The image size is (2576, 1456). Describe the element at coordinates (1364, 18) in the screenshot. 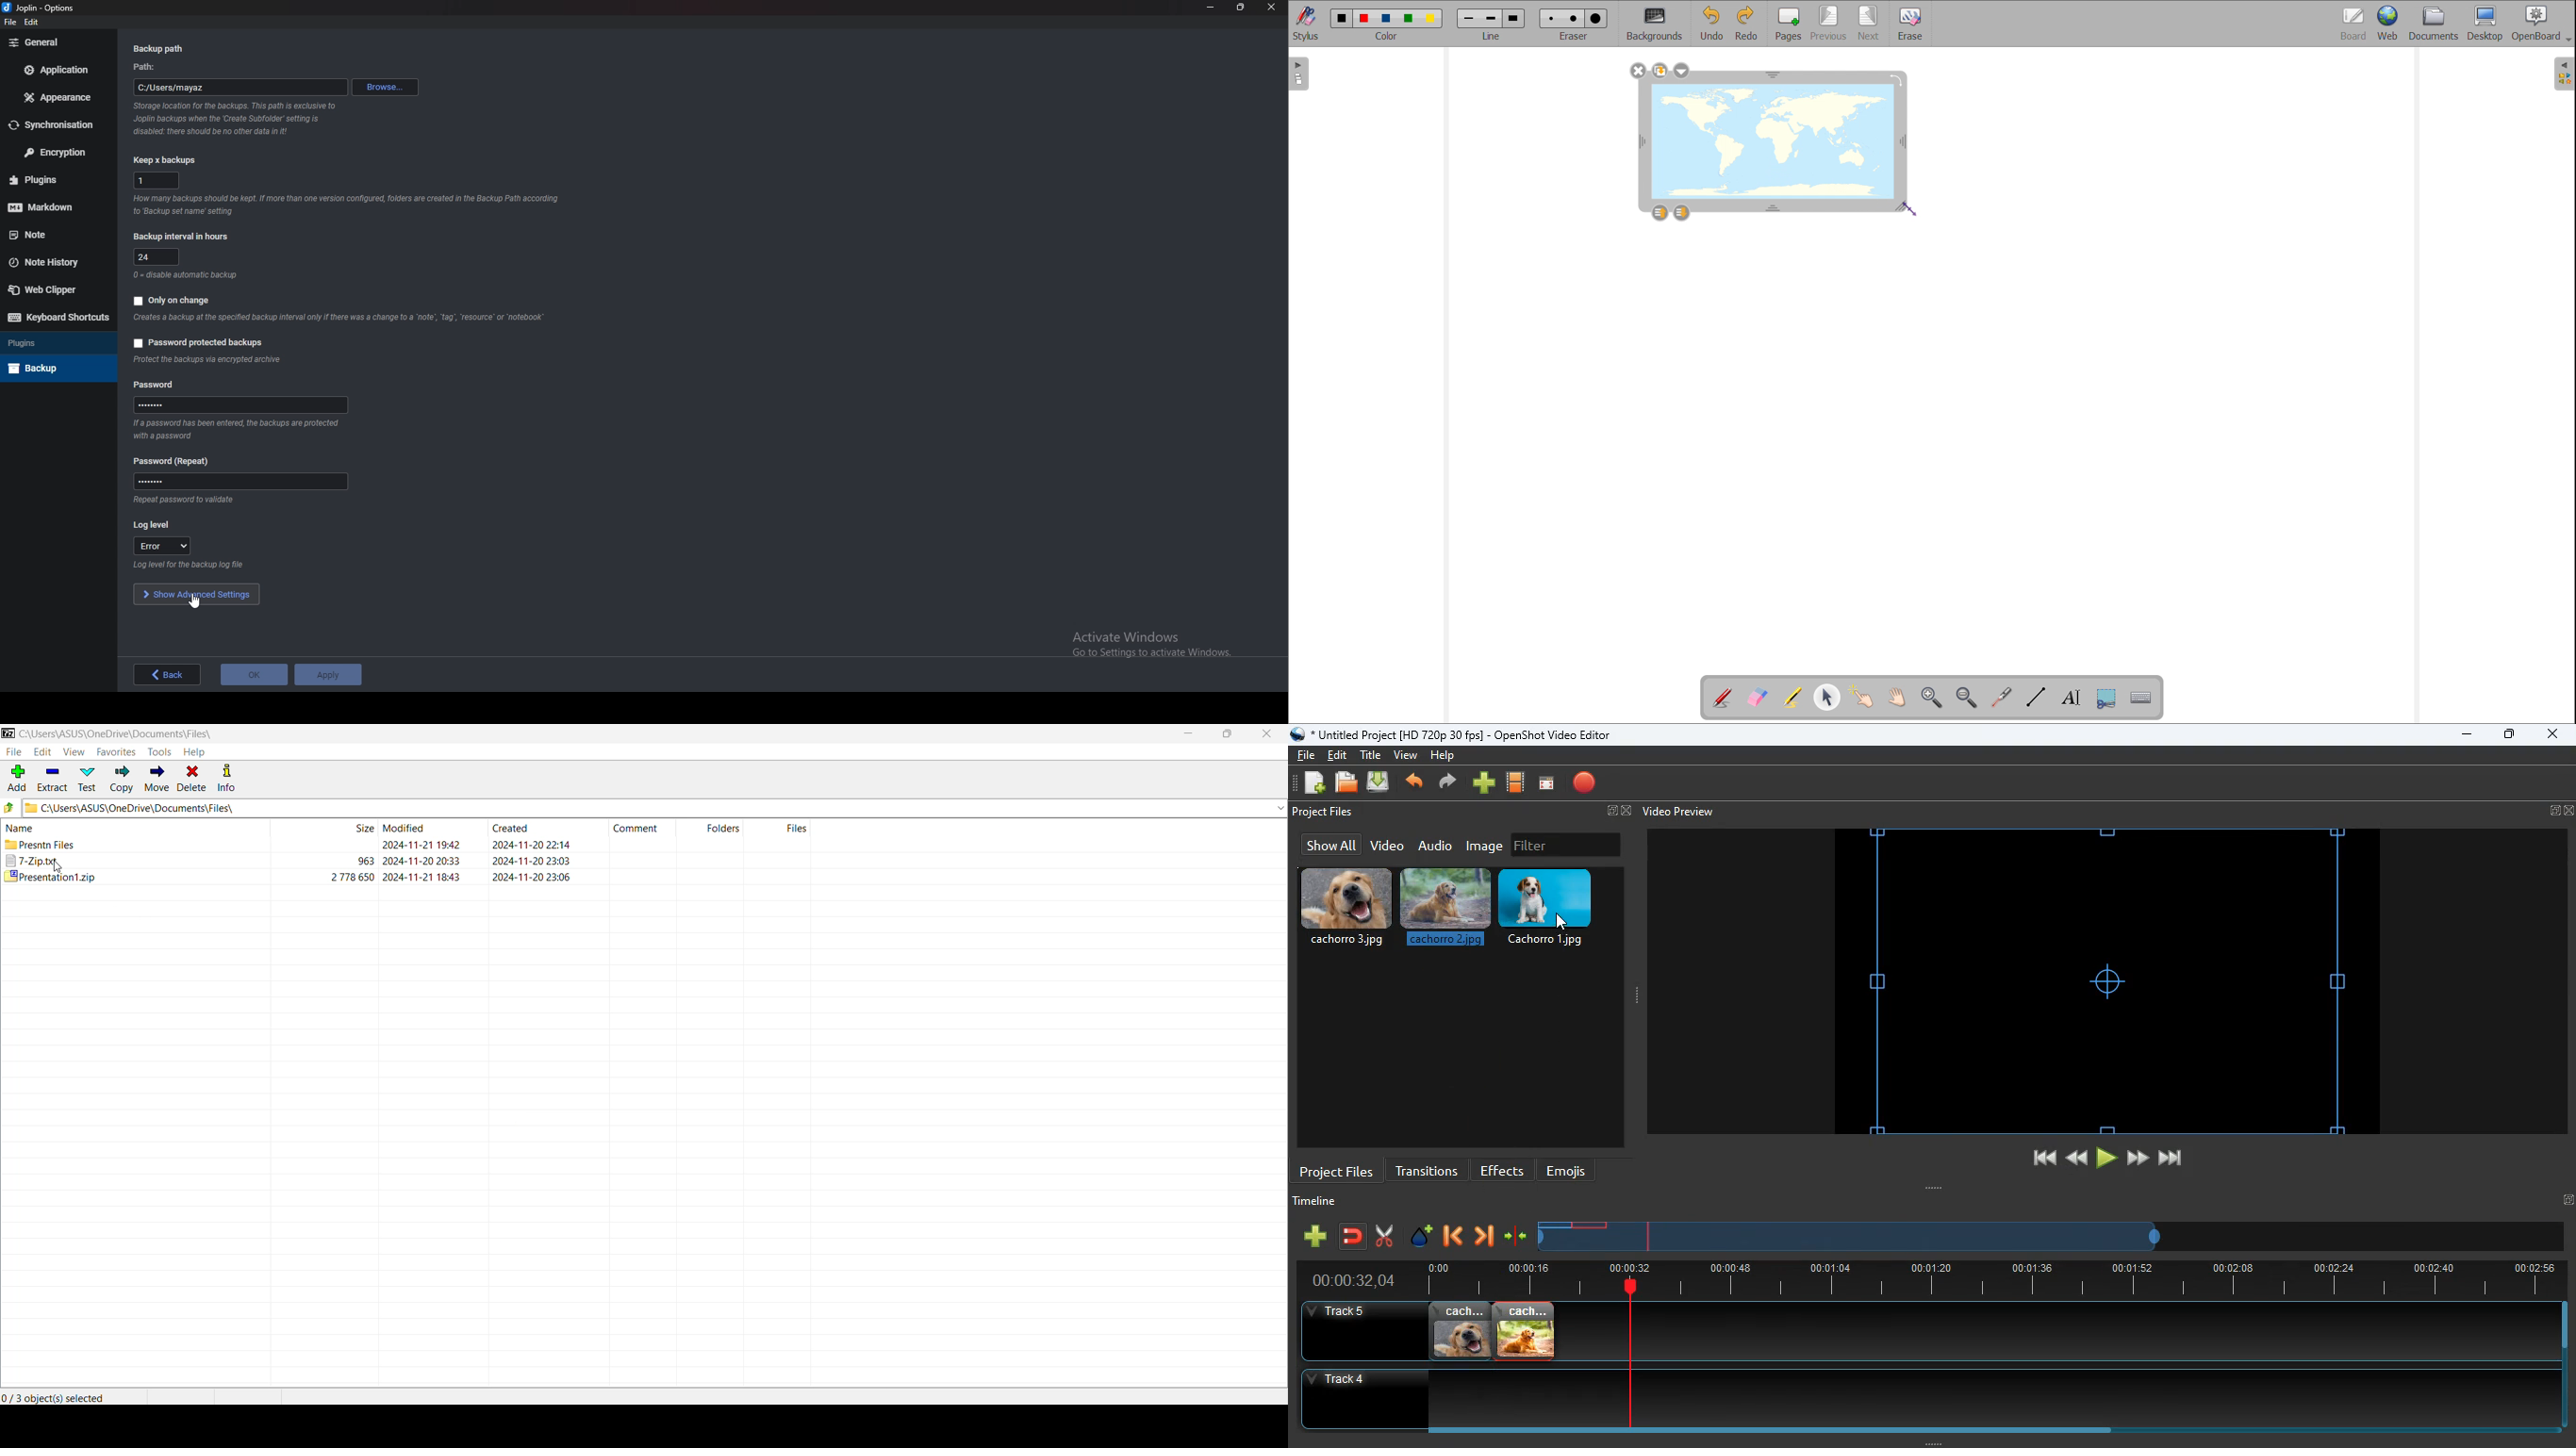

I see `red` at that location.